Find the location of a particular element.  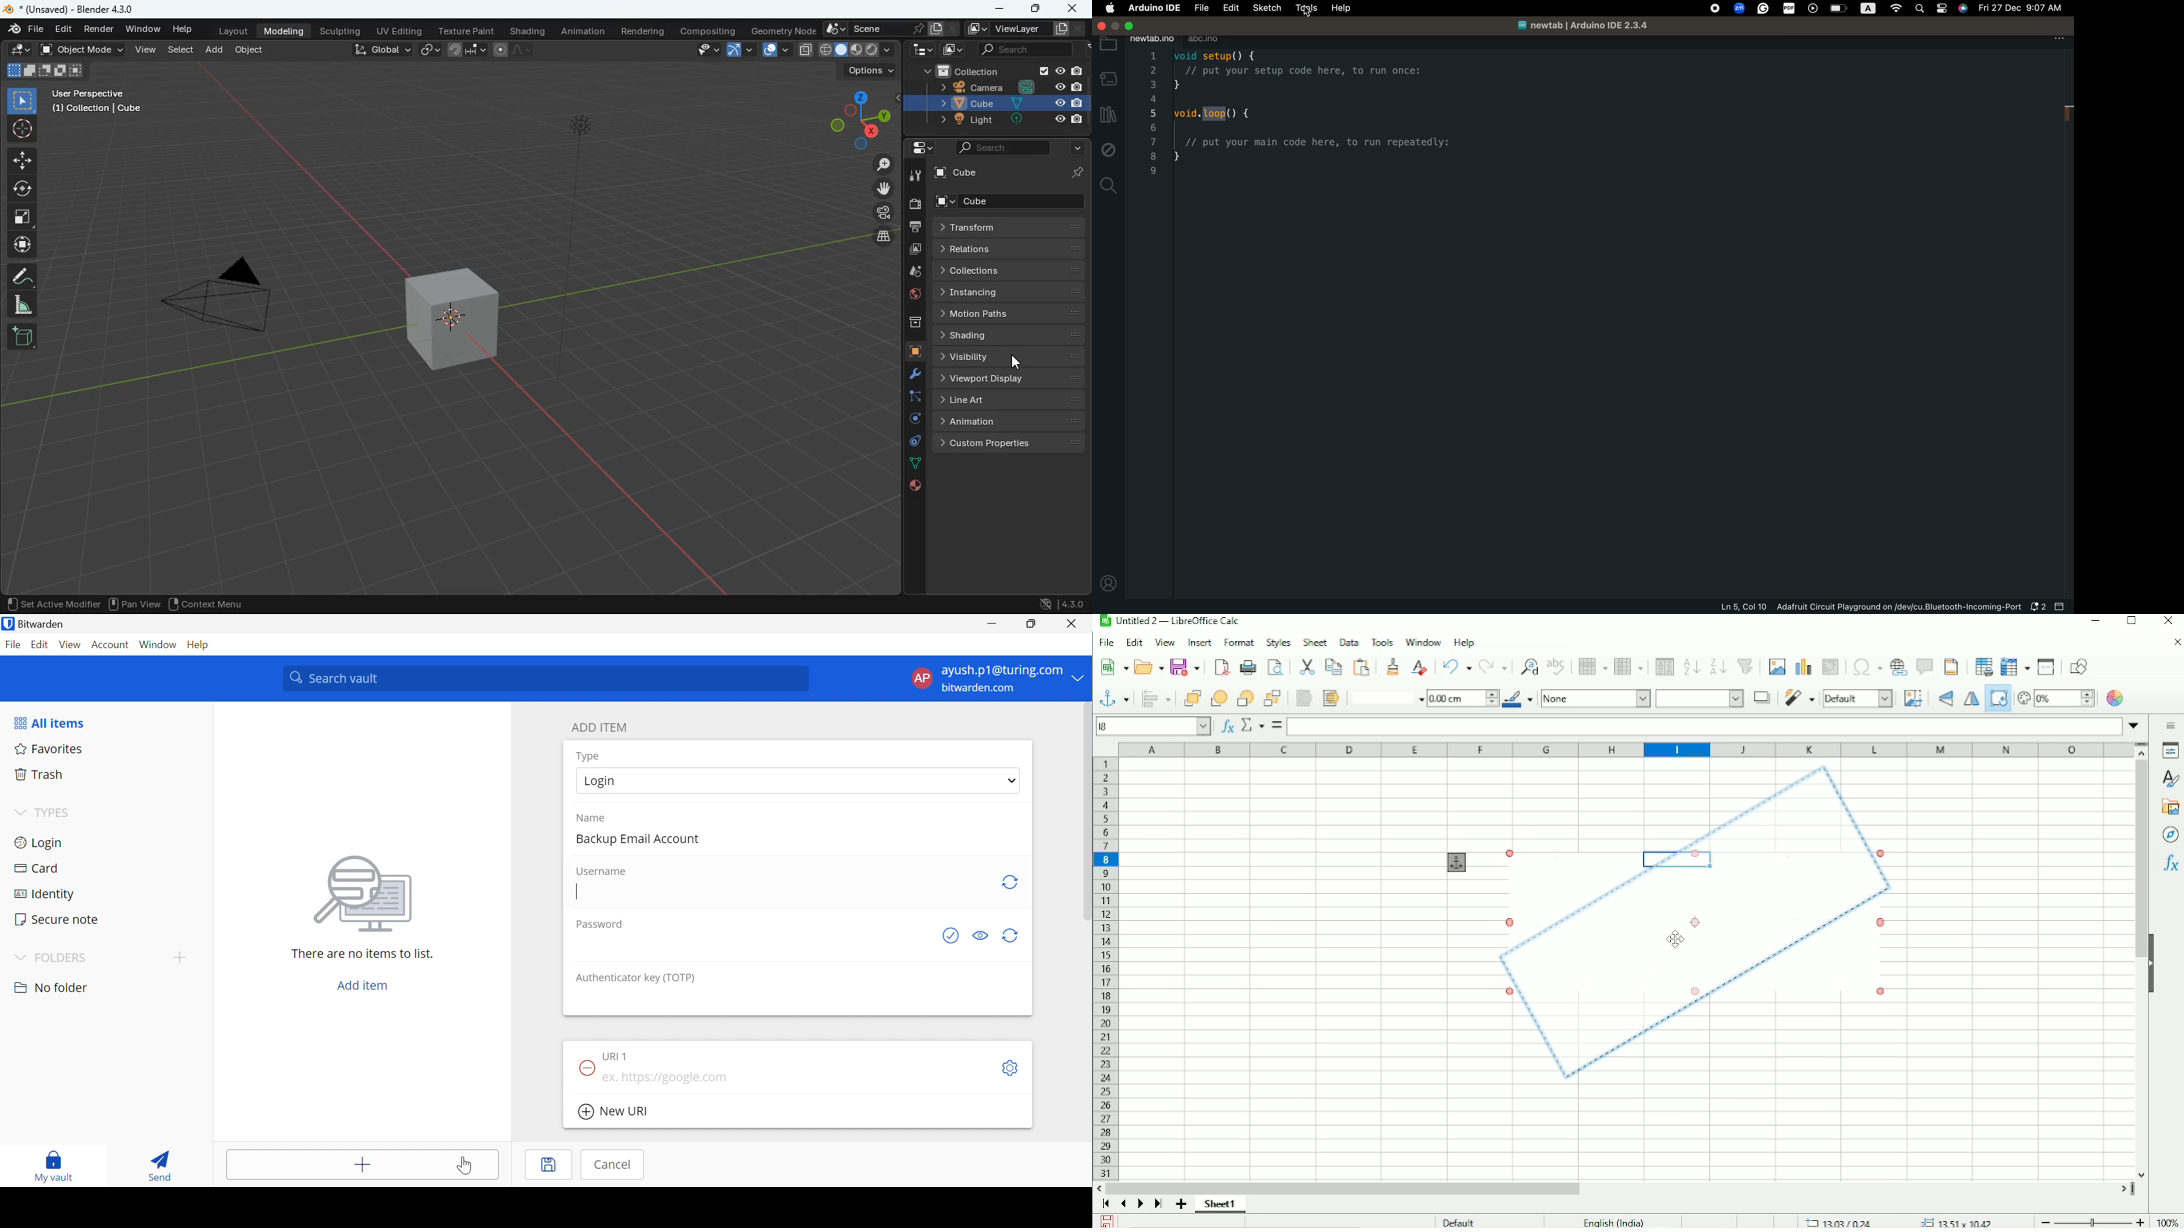

Card is located at coordinates (36, 869).